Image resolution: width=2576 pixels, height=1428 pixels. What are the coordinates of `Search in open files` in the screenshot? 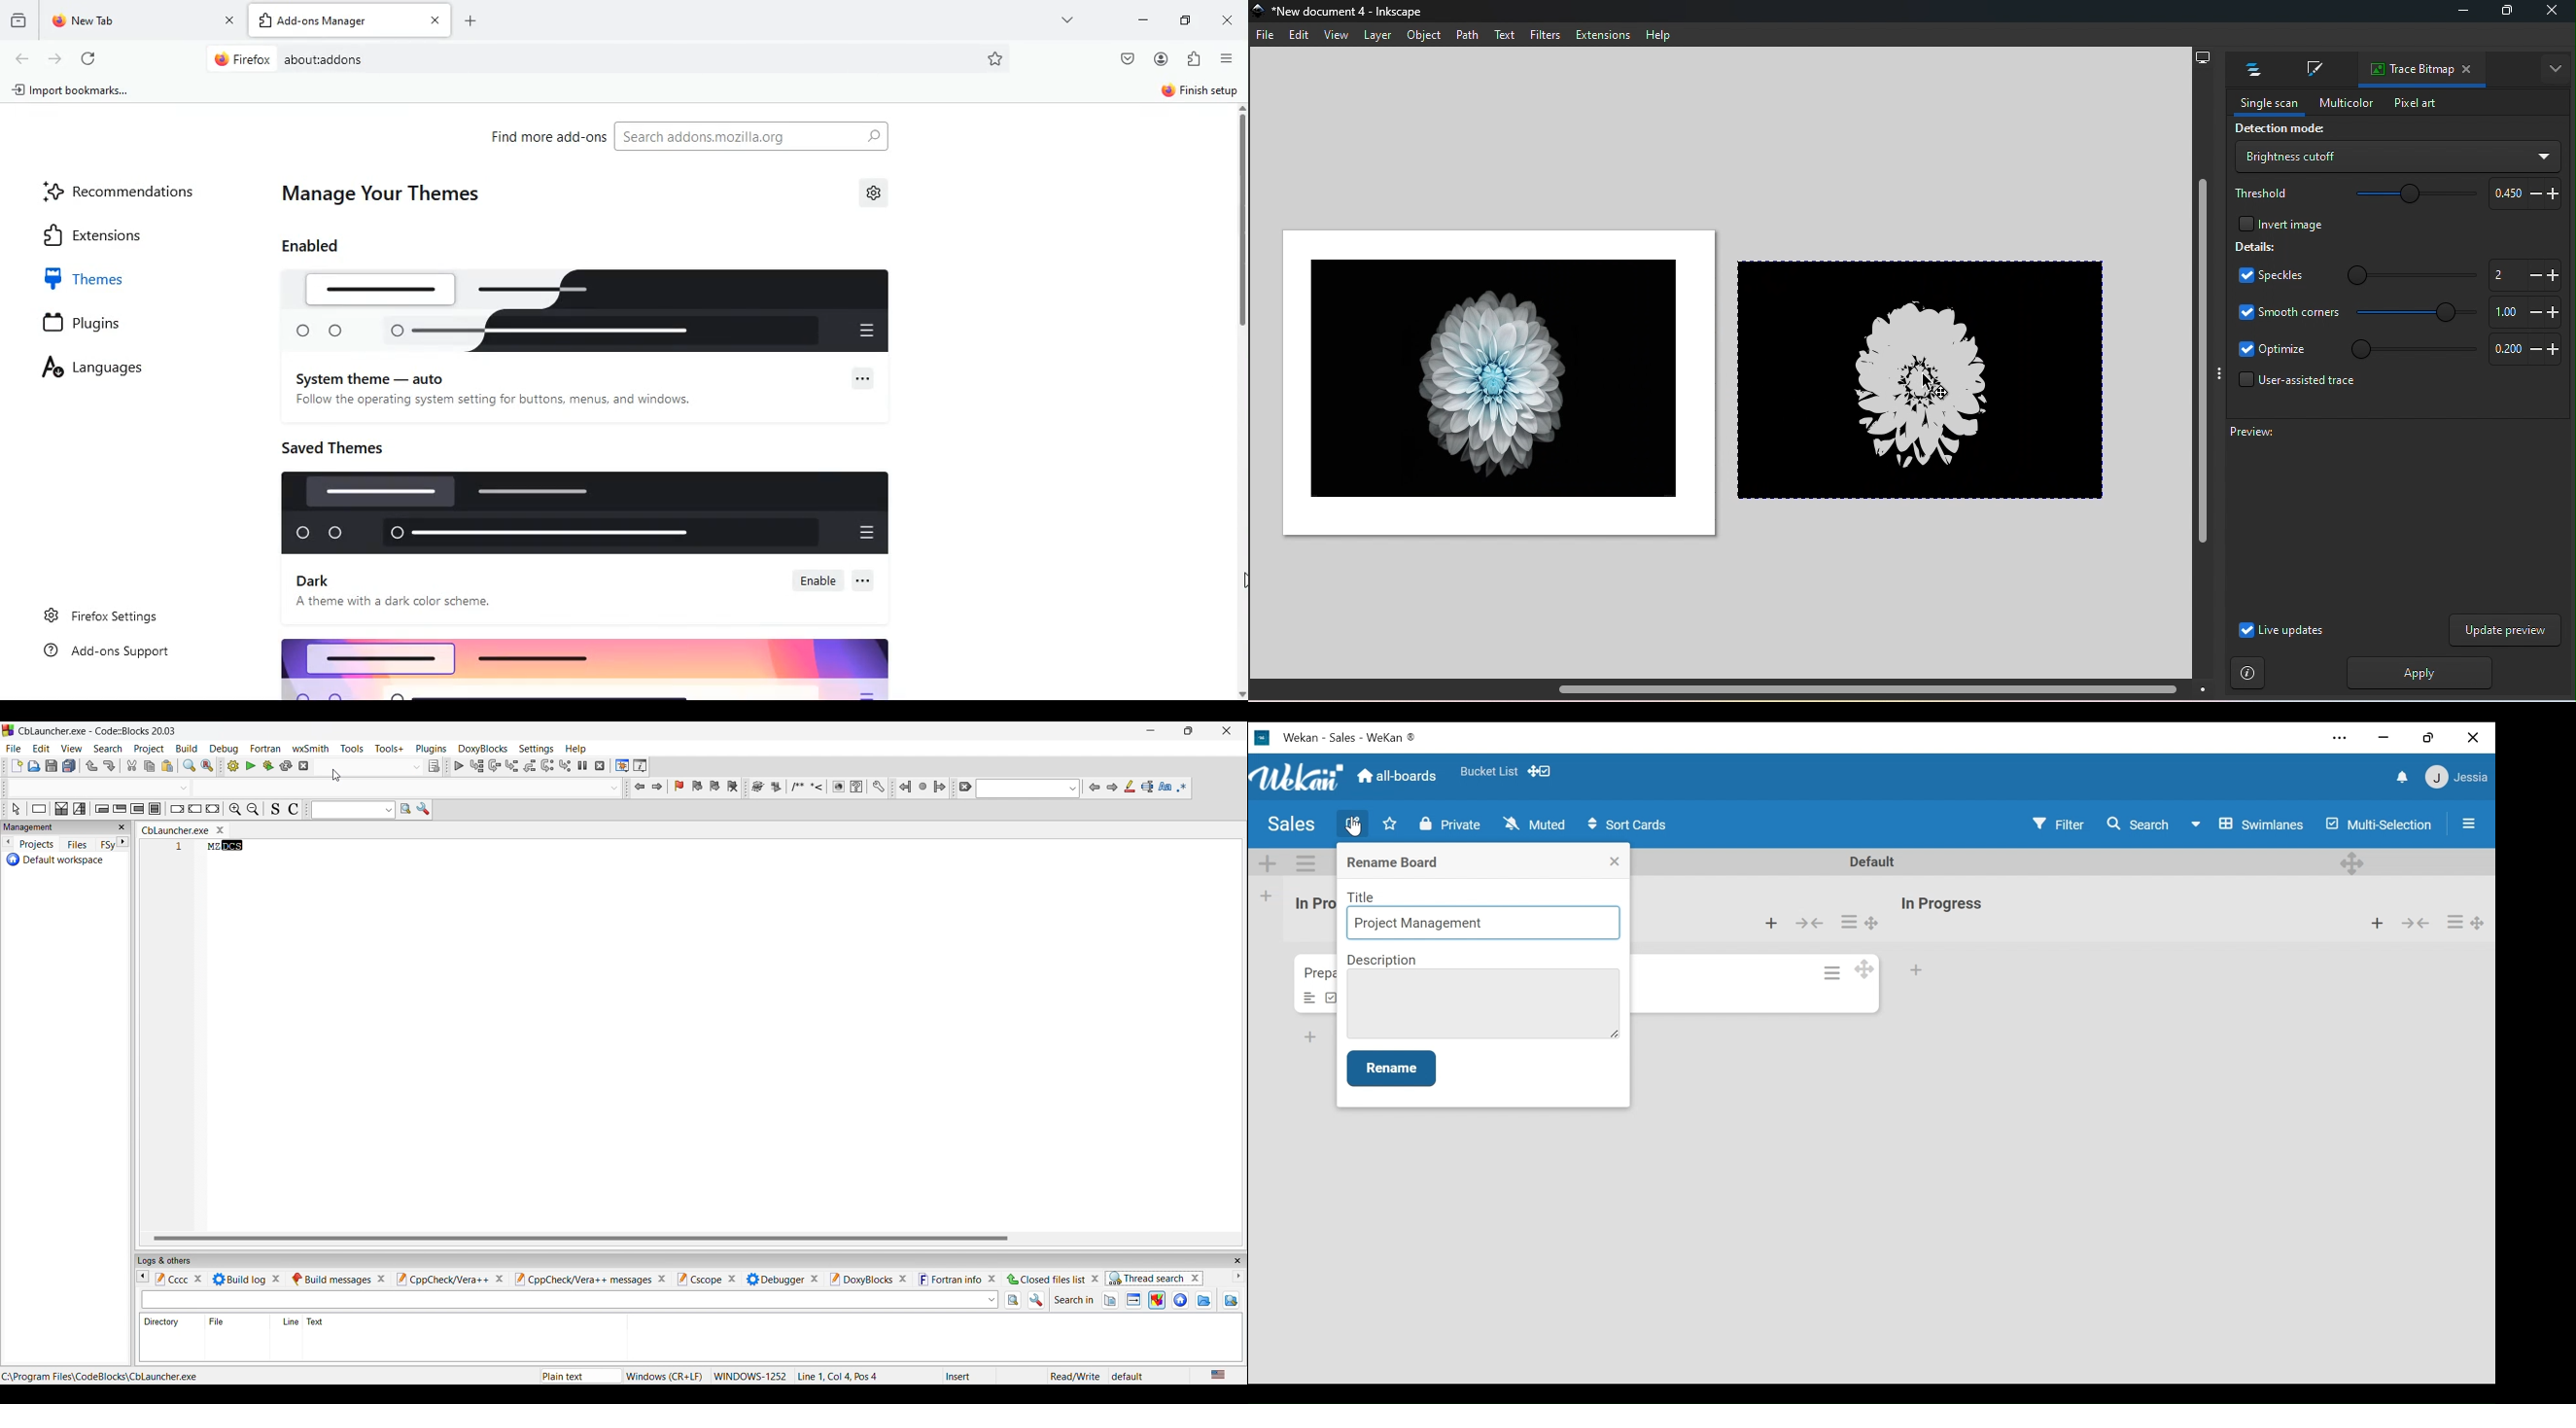 It's located at (1111, 1300).